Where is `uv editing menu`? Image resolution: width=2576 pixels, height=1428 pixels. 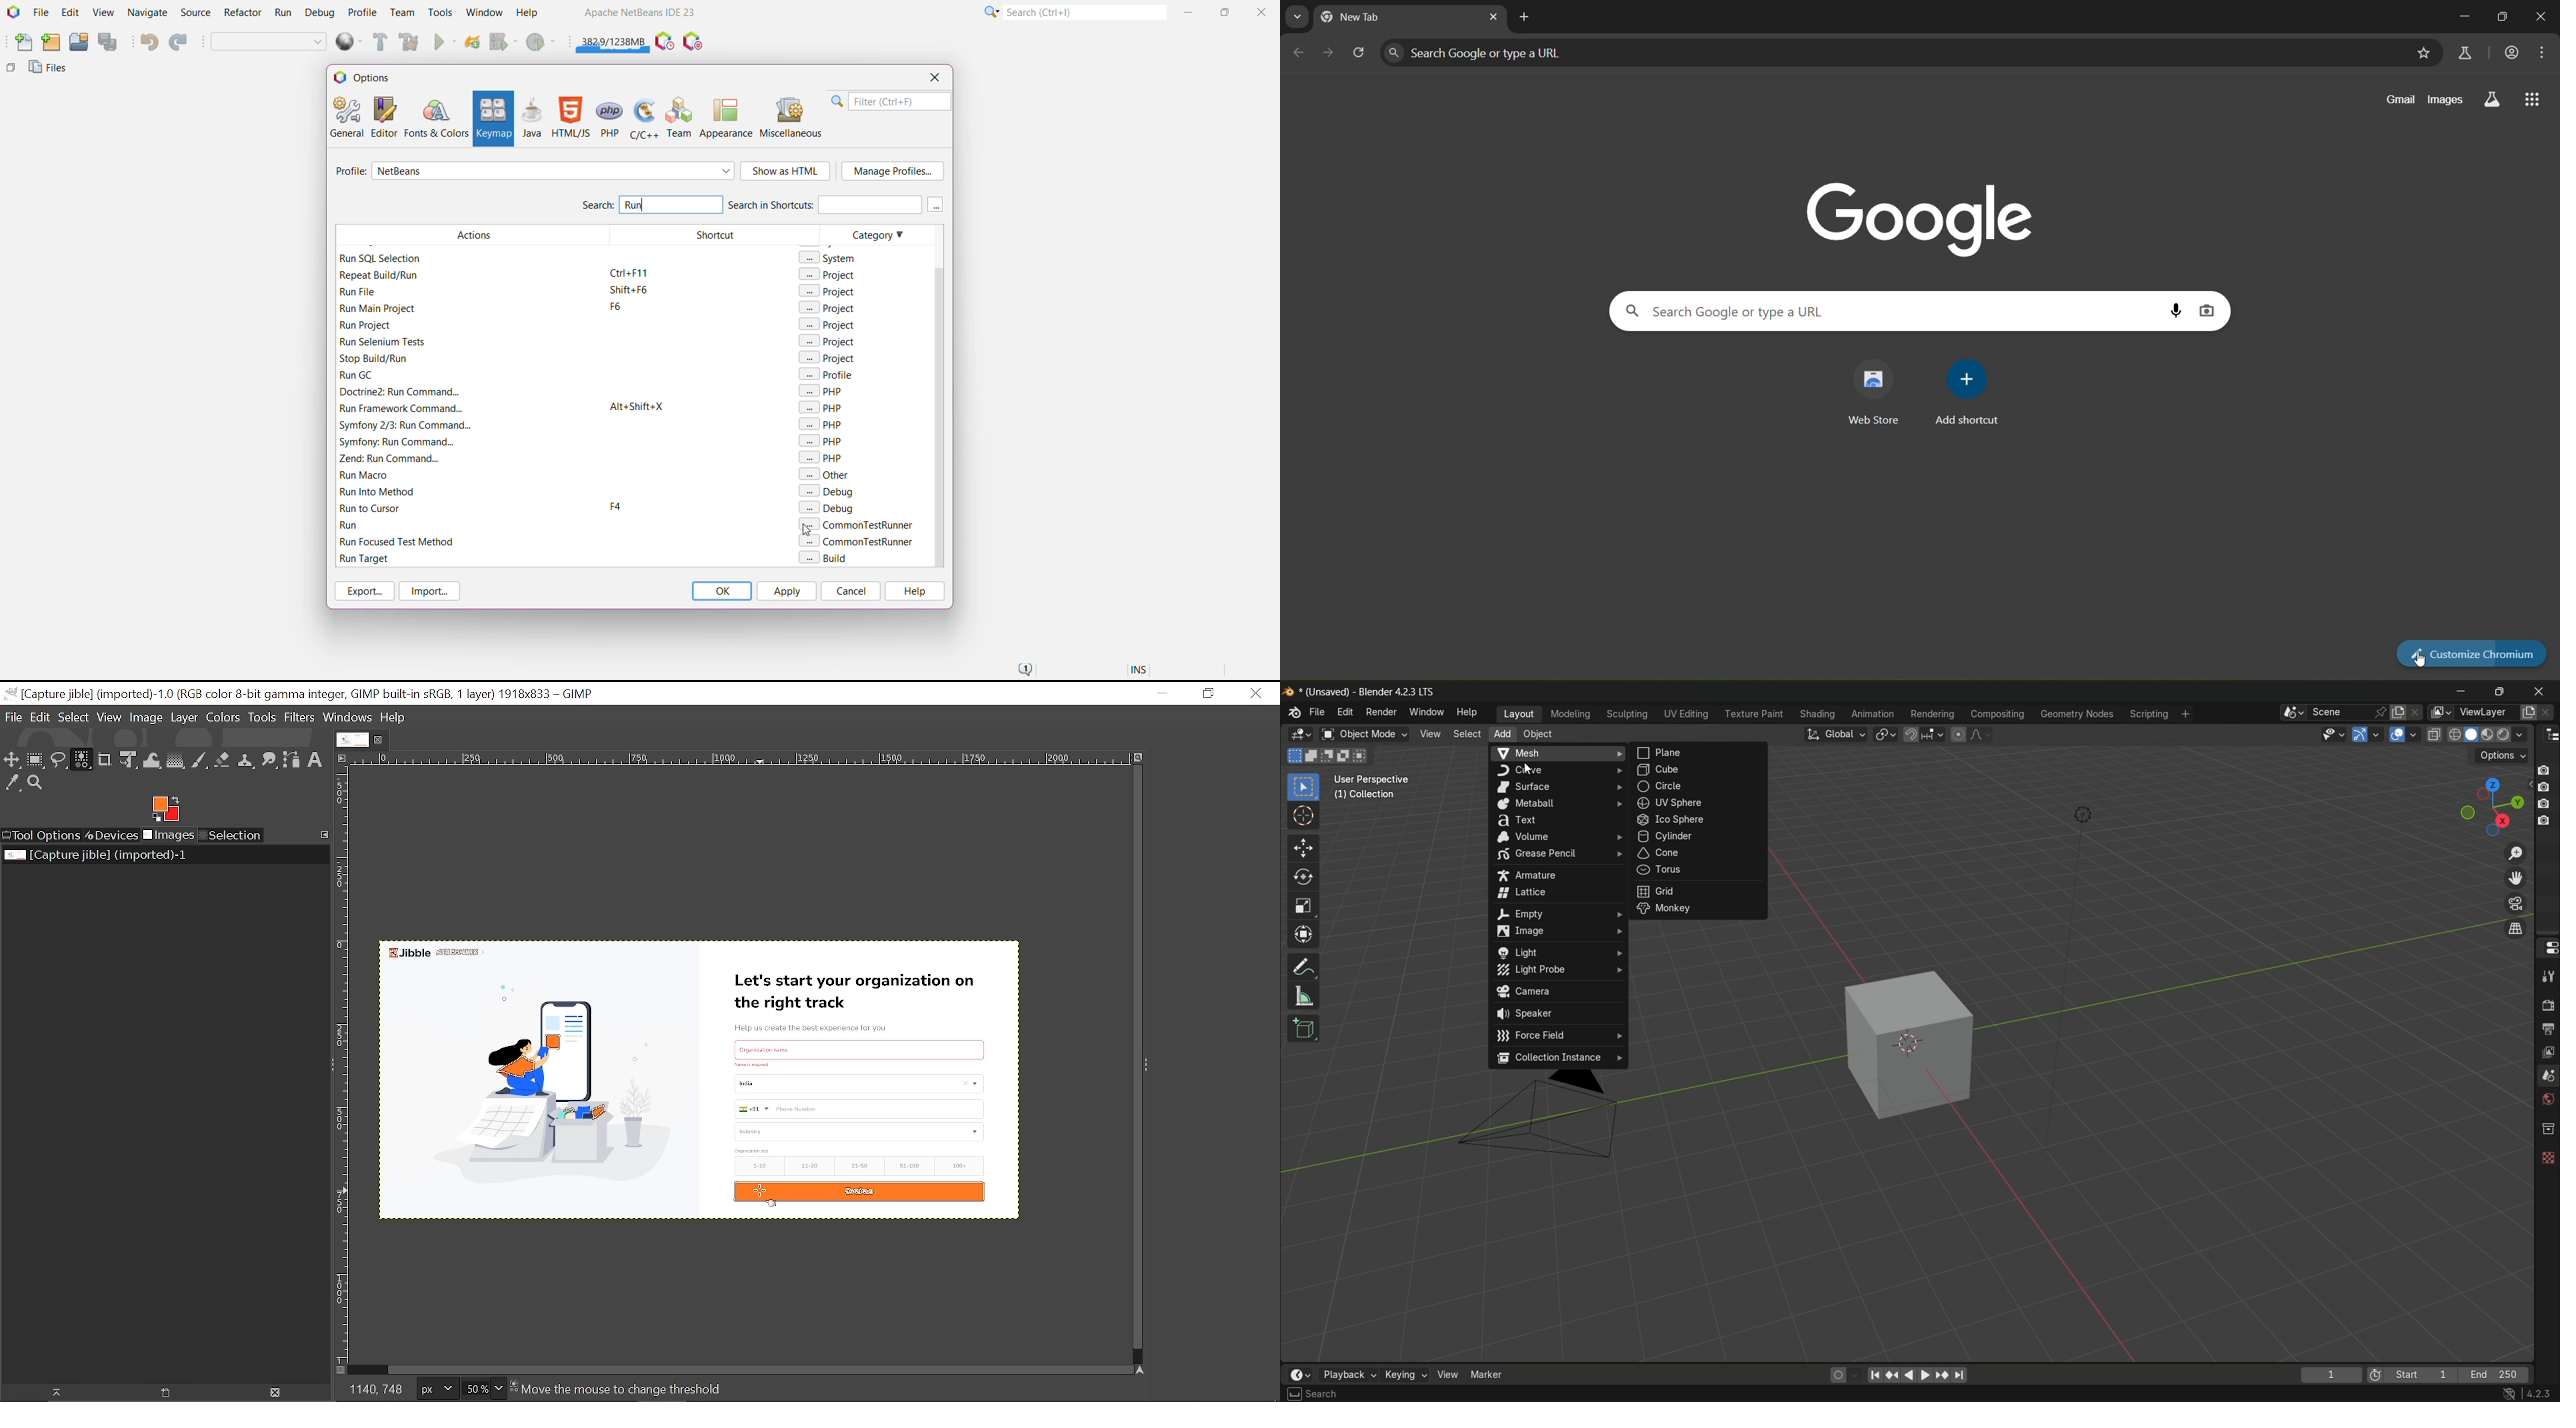
uv editing menu is located at coordinates (1687, 715).